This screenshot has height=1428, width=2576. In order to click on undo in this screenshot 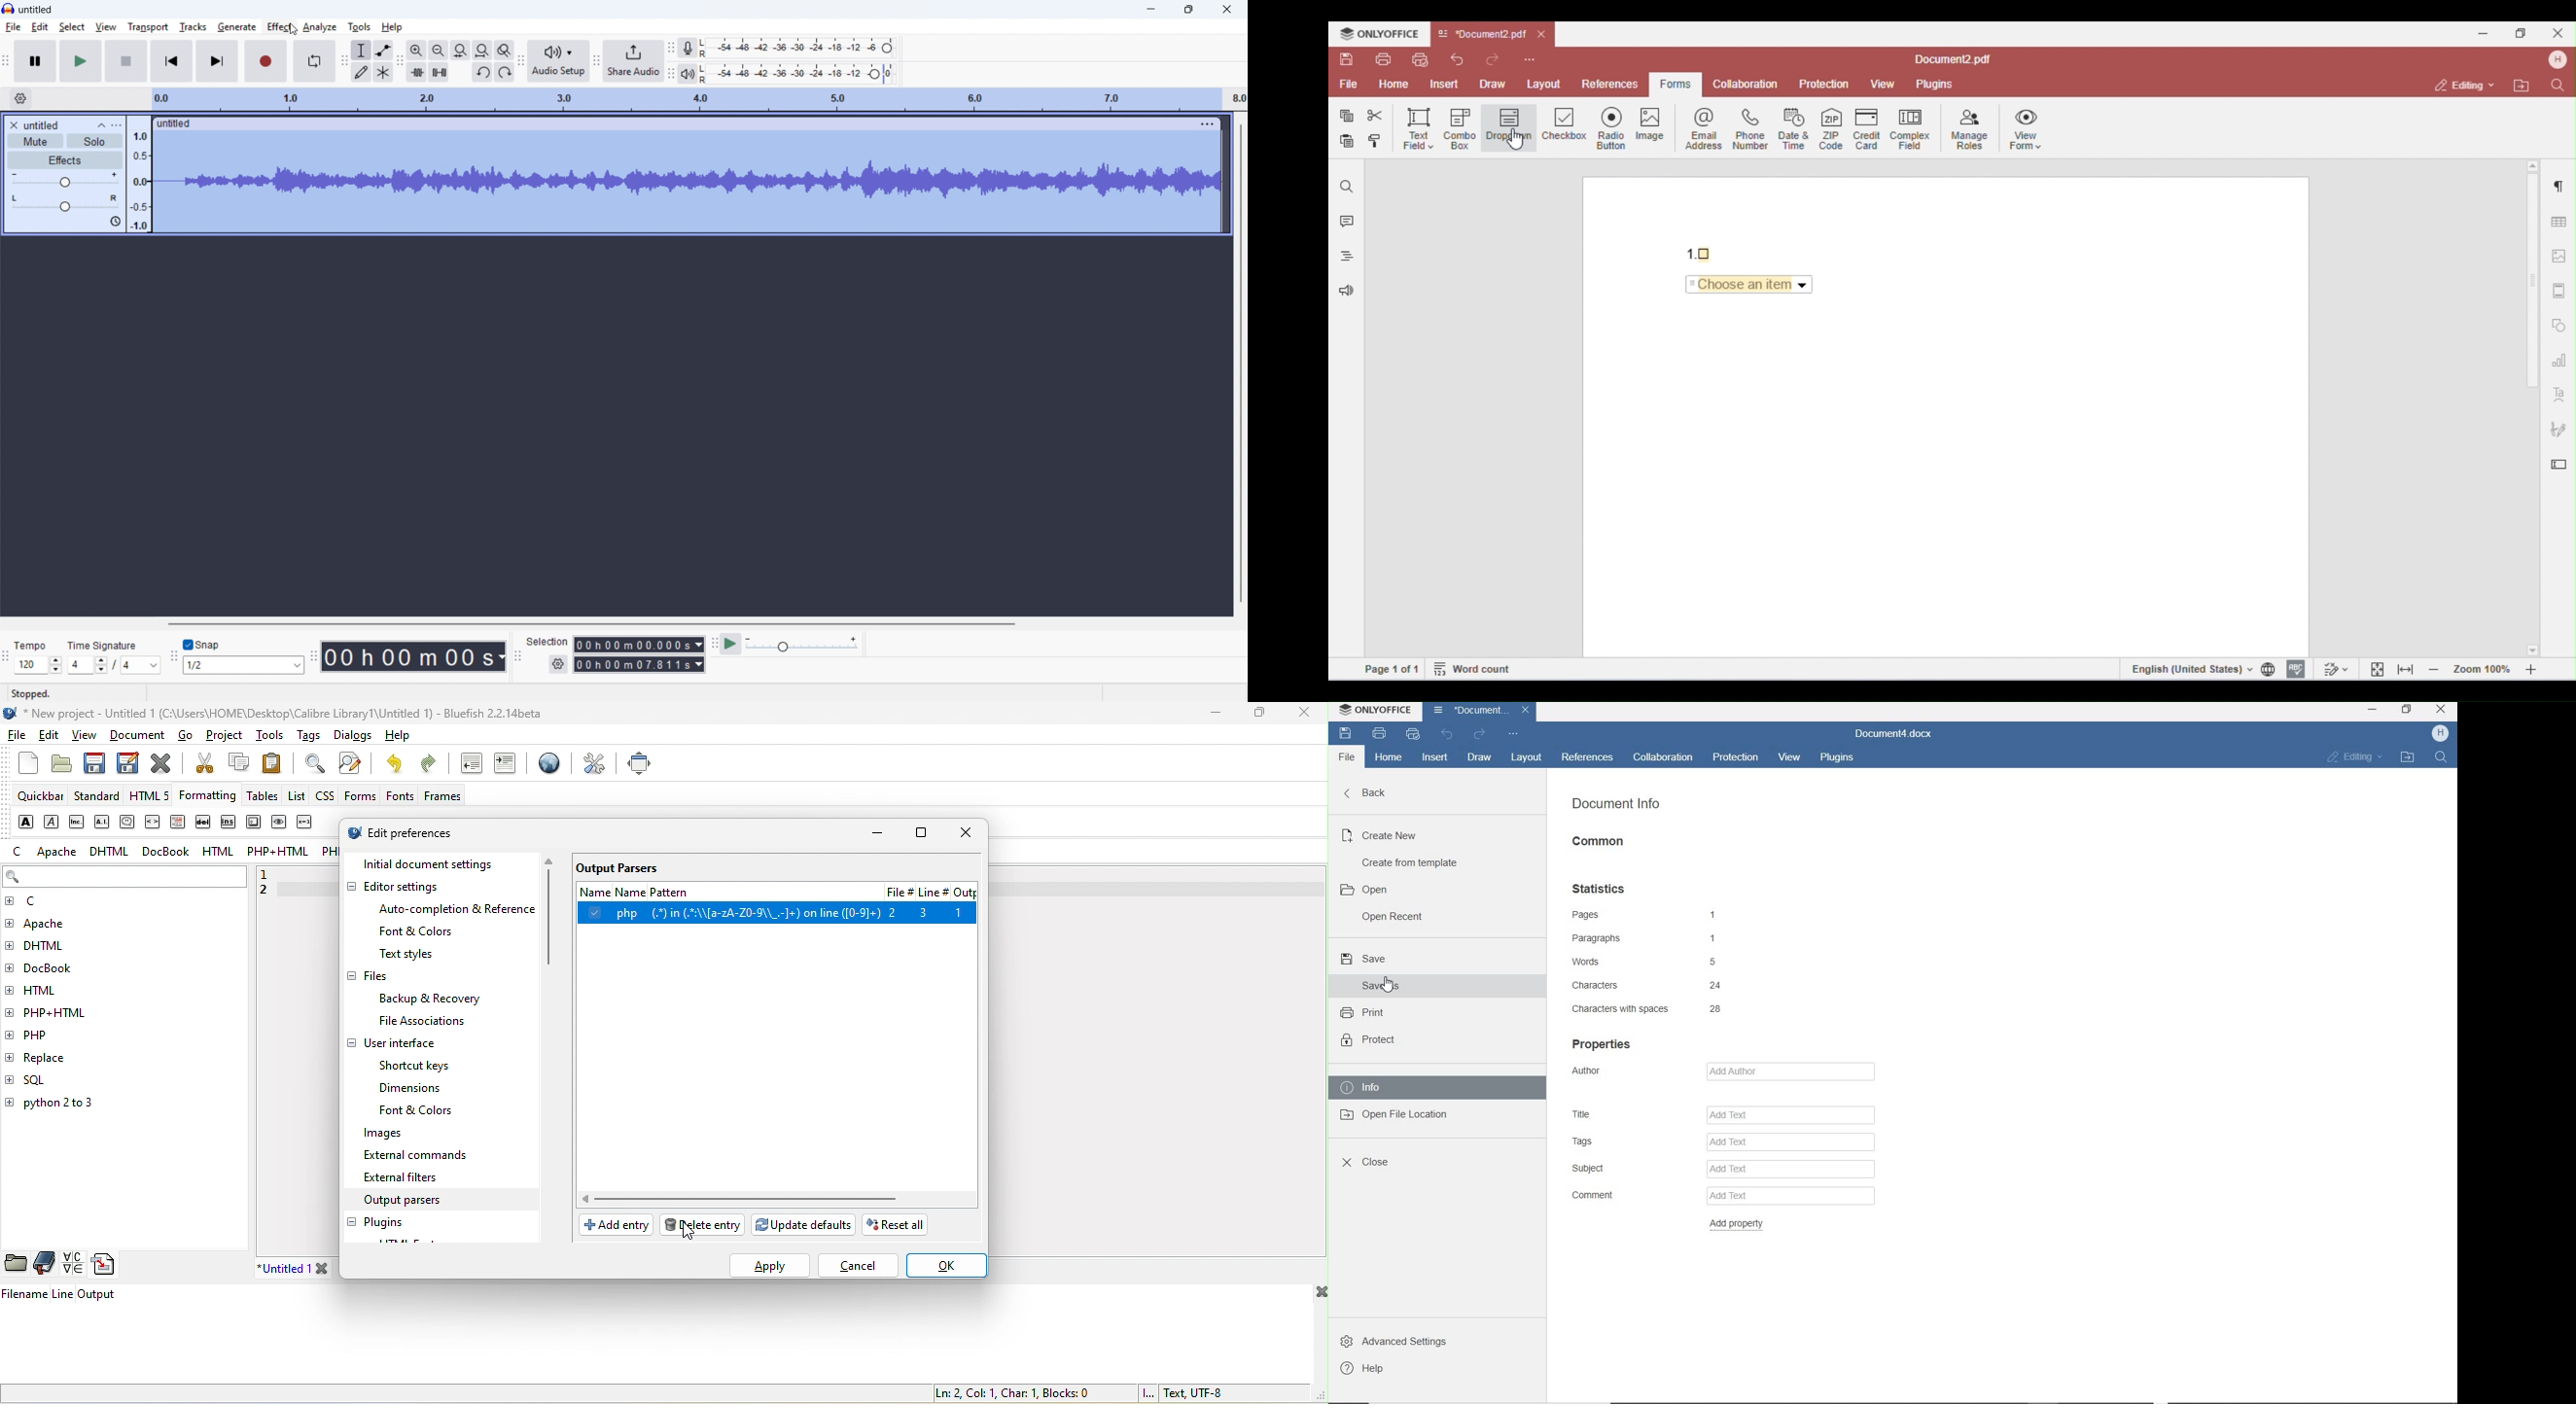, I will do `click(1447, 734)`.